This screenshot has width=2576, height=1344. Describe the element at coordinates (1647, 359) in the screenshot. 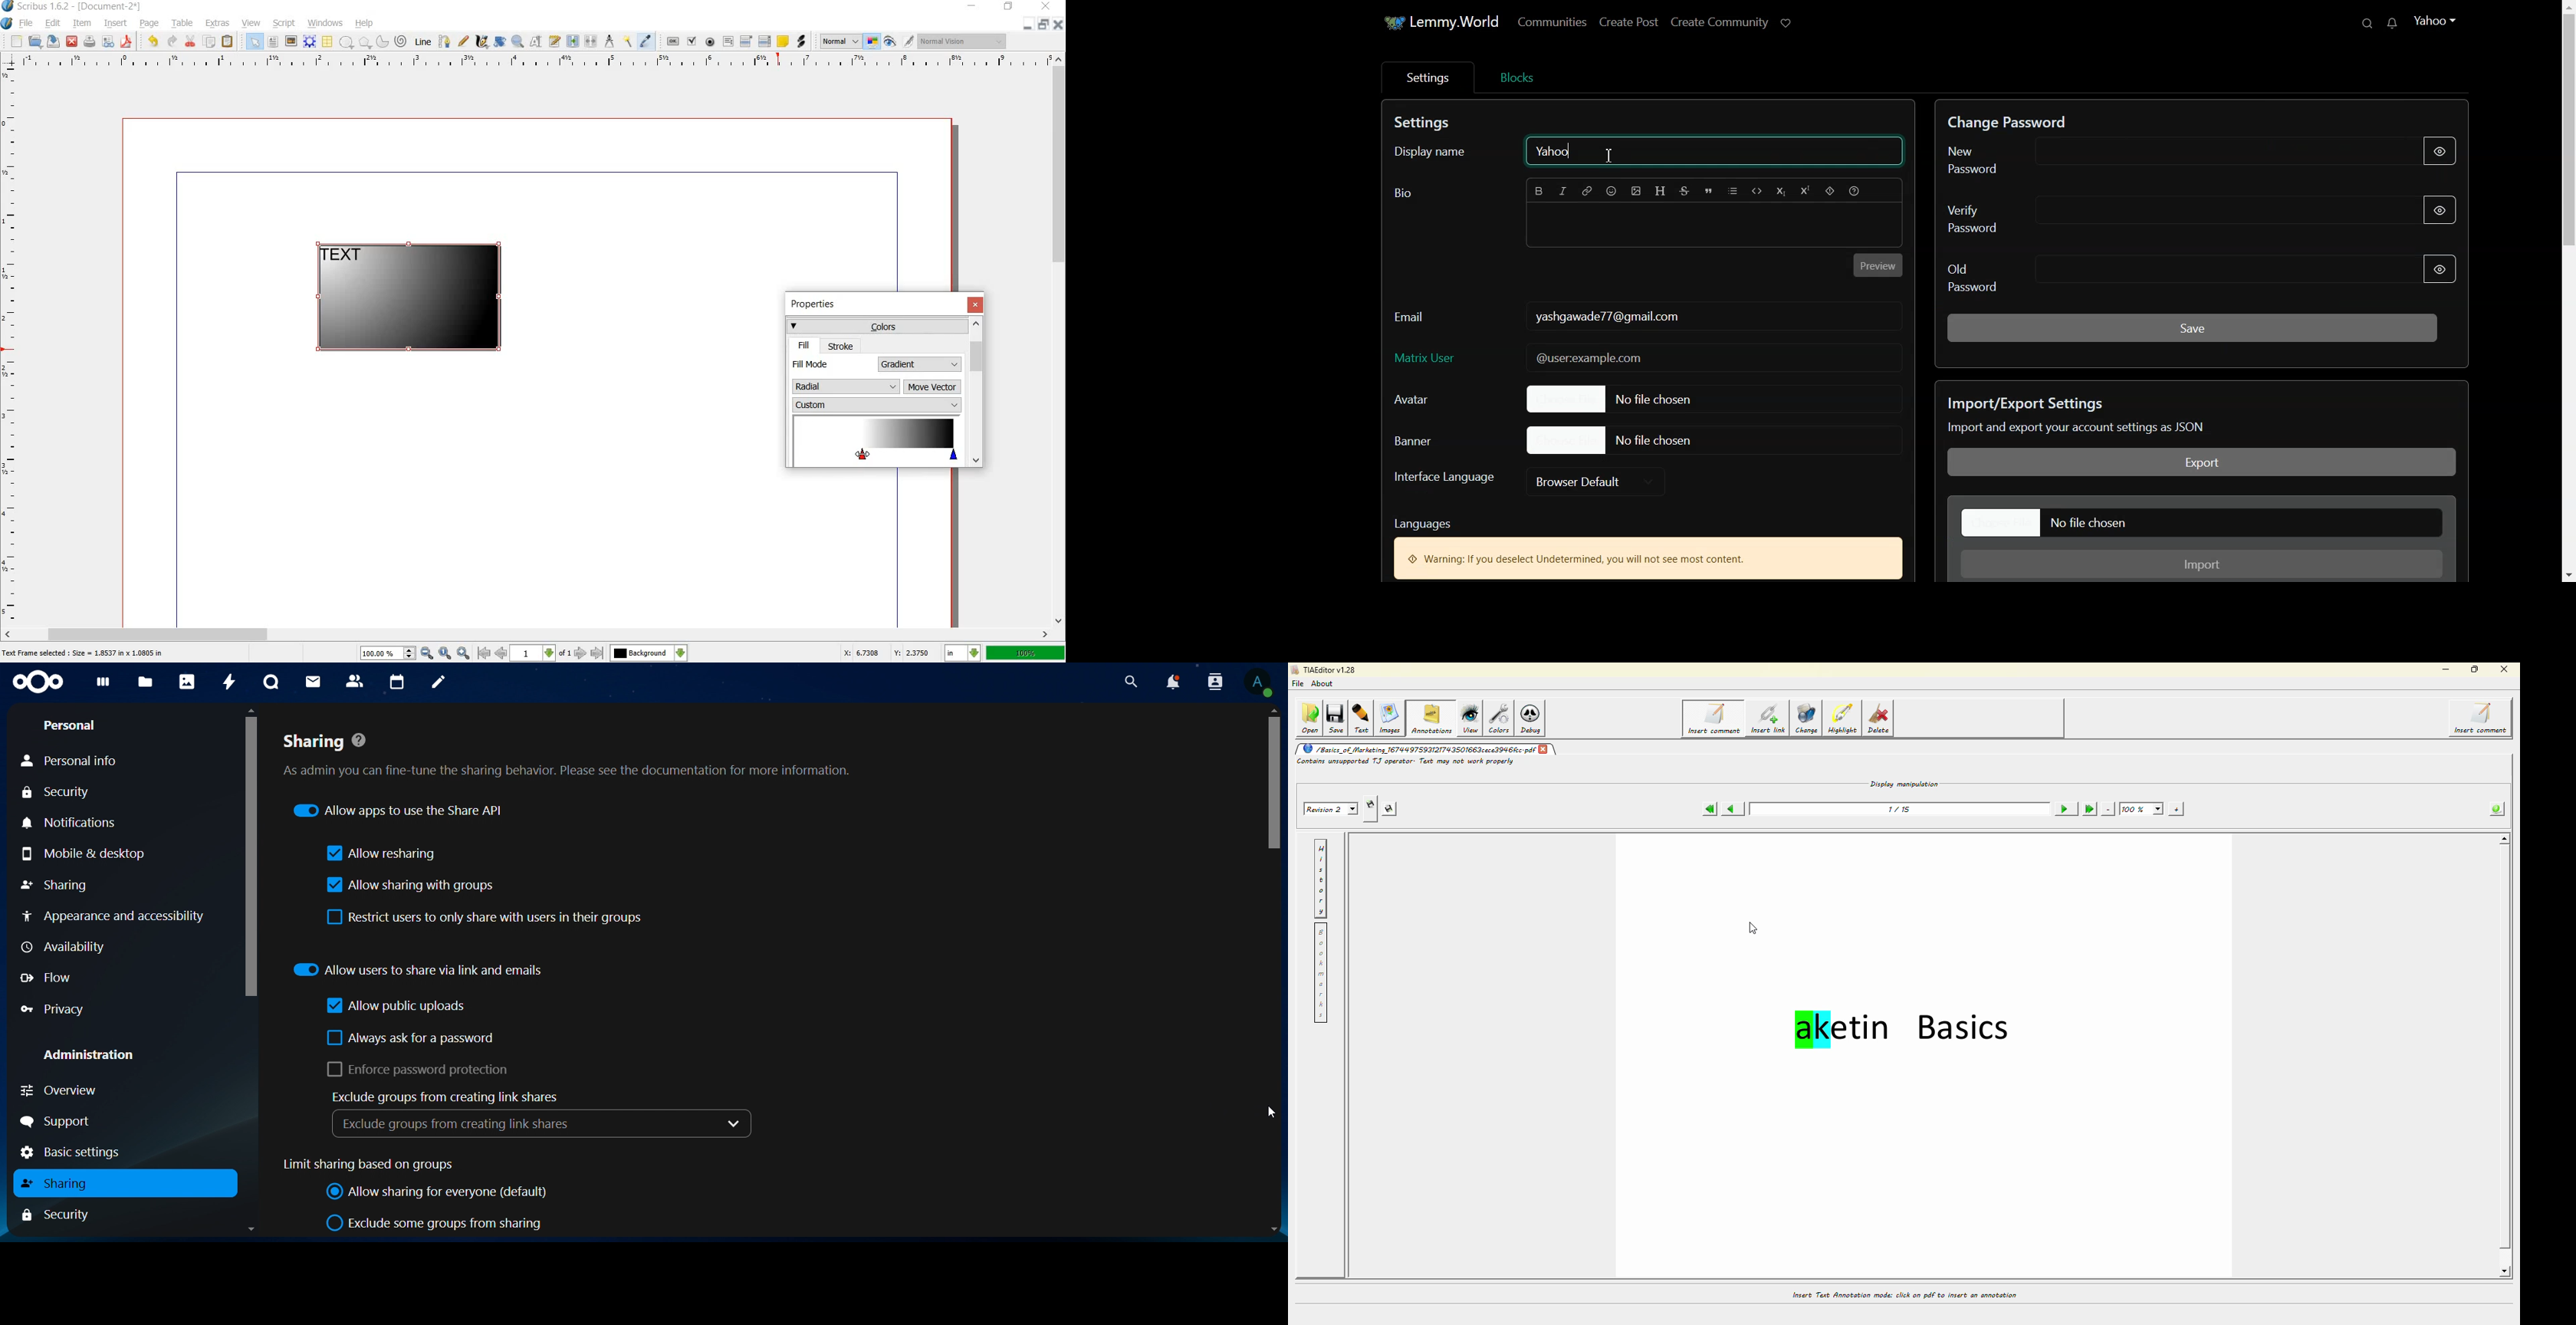

I see `Matrix User` at that location.